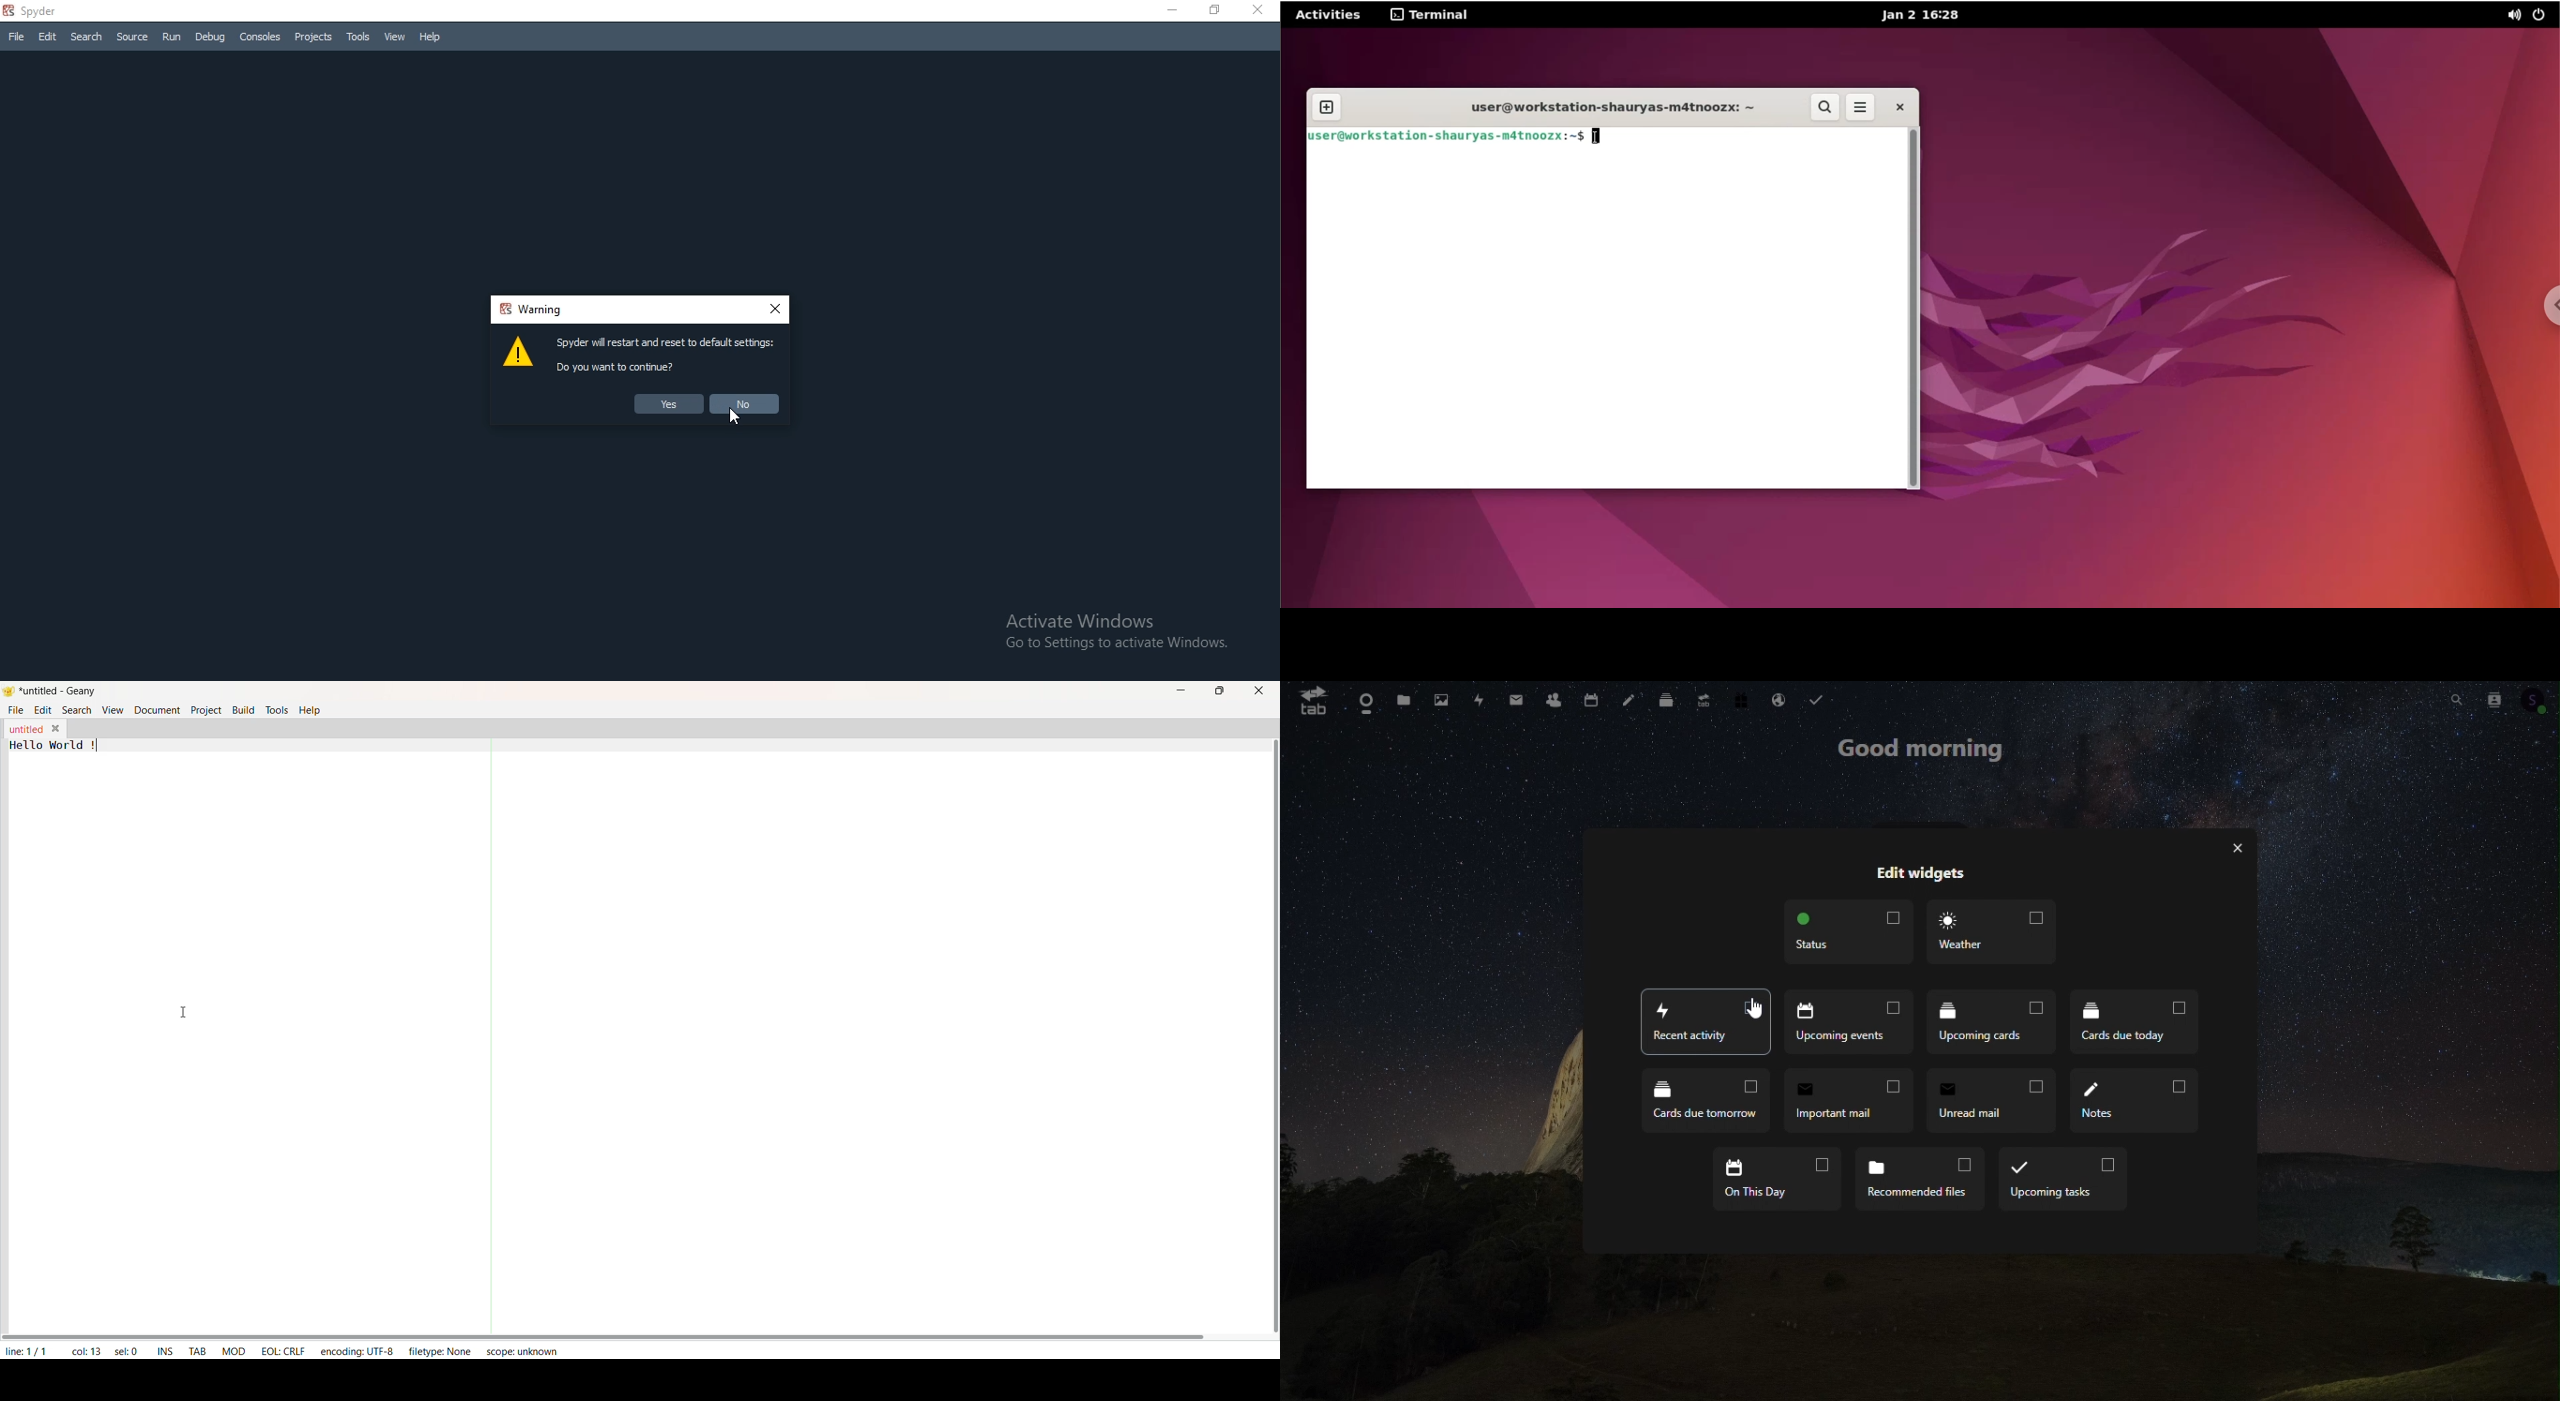 The width and height of the screenshot is (2576, 1428). I want to click on Edit, so click(45, 37).